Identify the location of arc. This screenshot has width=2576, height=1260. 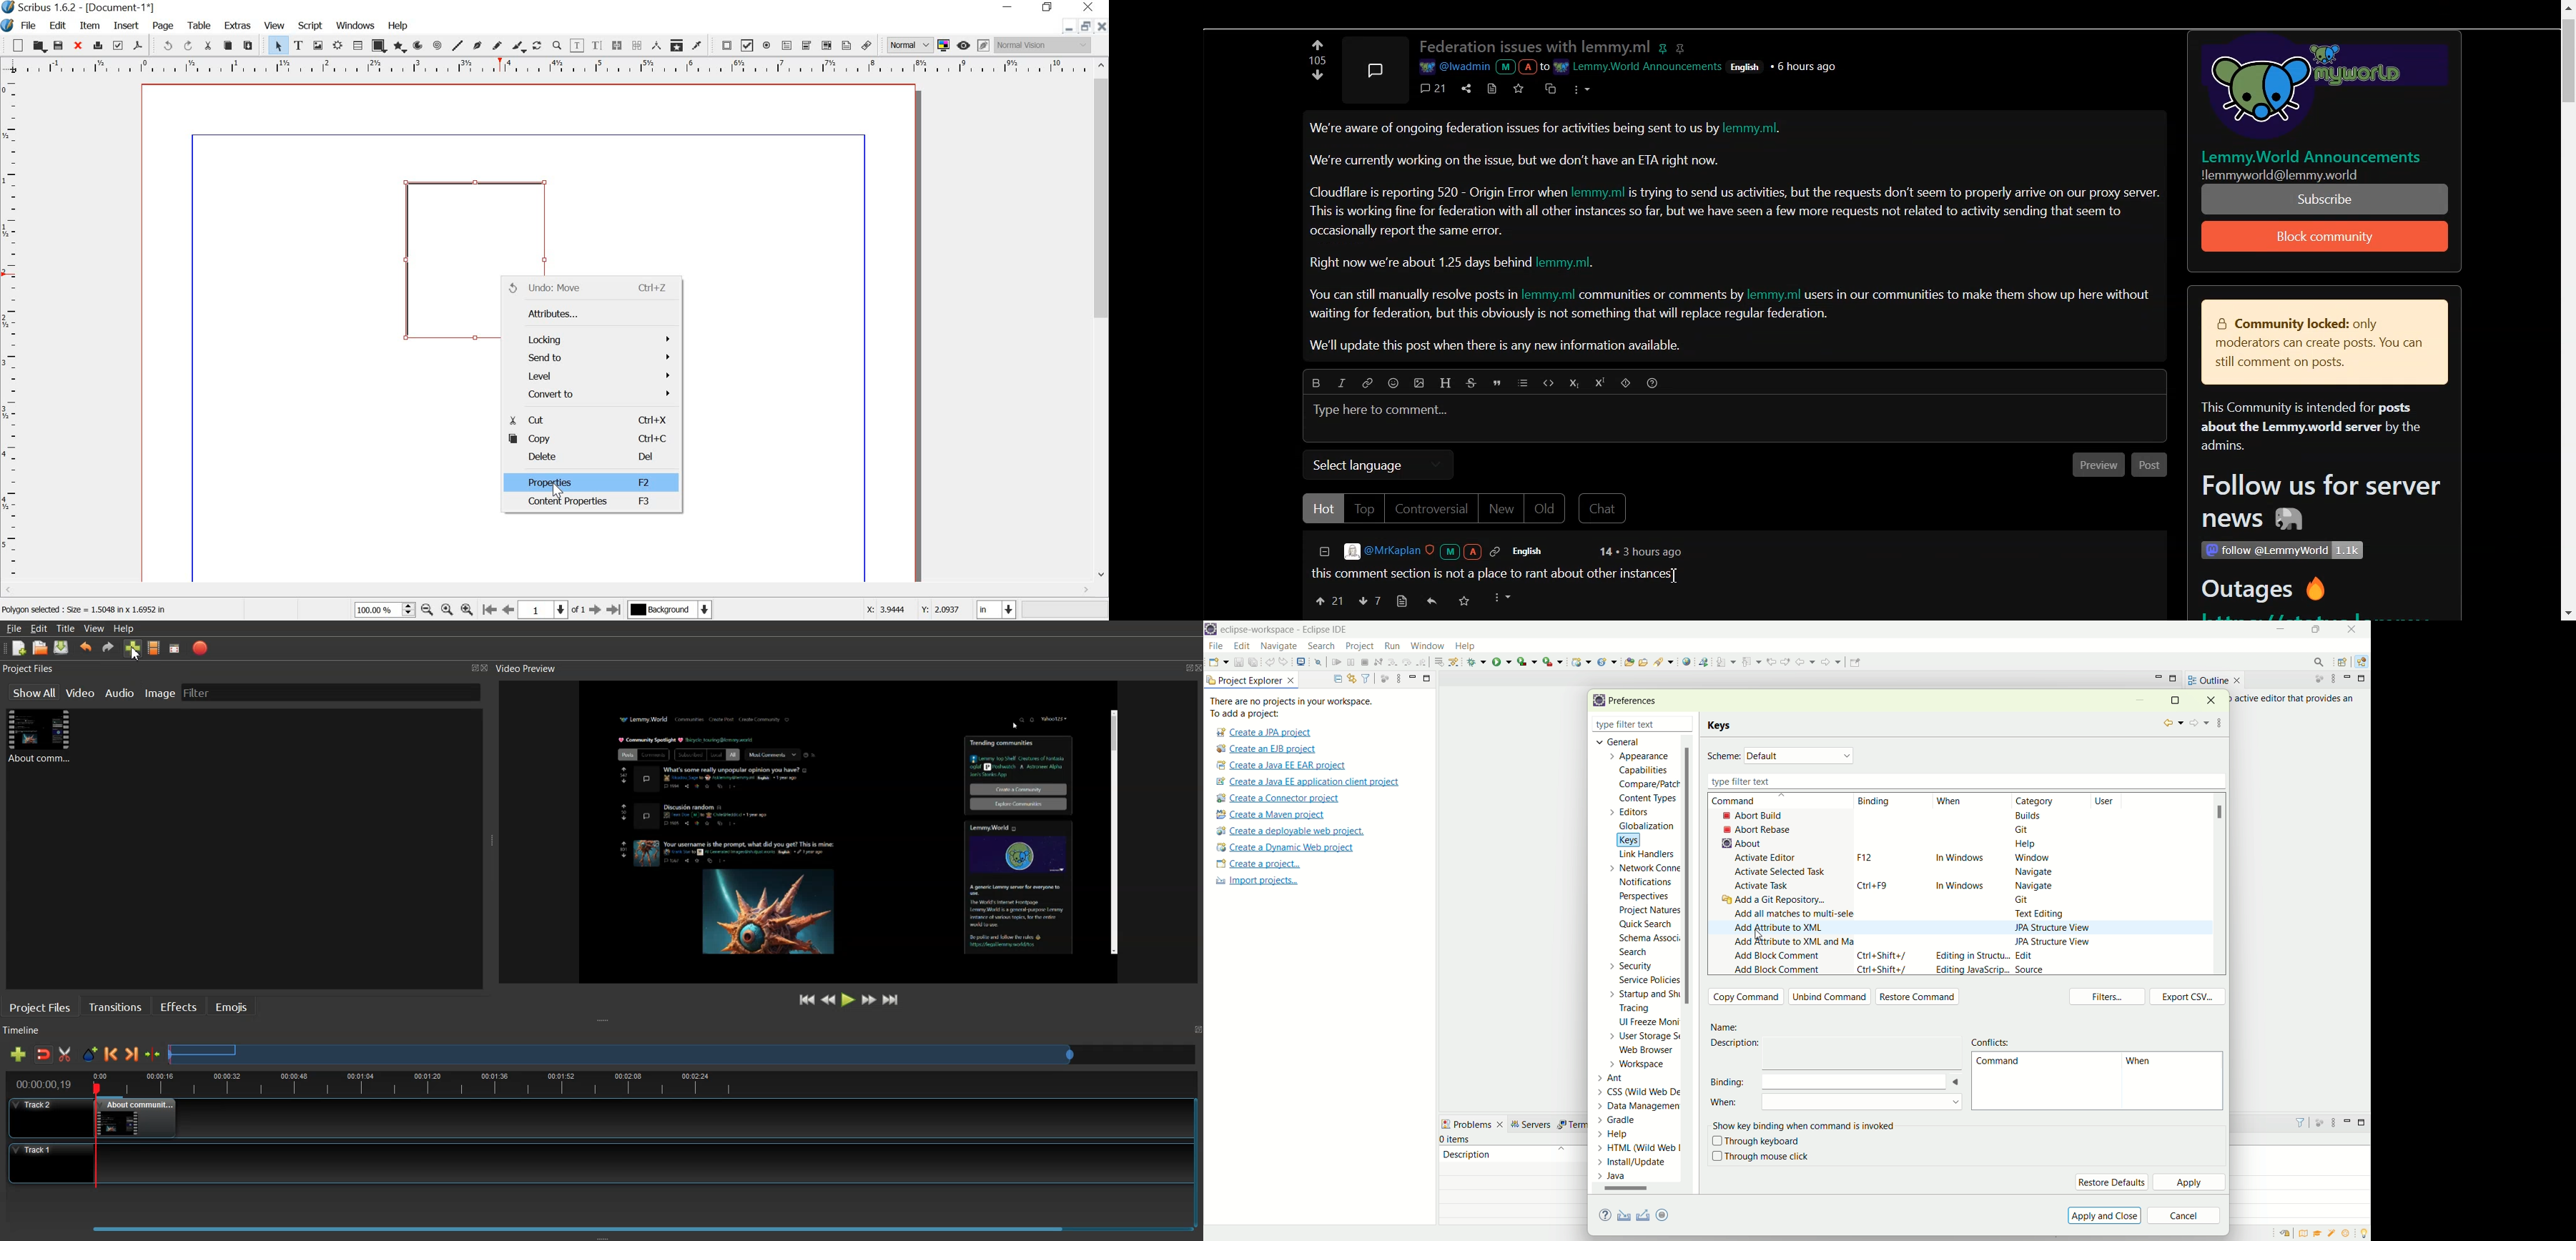
(420, 45).